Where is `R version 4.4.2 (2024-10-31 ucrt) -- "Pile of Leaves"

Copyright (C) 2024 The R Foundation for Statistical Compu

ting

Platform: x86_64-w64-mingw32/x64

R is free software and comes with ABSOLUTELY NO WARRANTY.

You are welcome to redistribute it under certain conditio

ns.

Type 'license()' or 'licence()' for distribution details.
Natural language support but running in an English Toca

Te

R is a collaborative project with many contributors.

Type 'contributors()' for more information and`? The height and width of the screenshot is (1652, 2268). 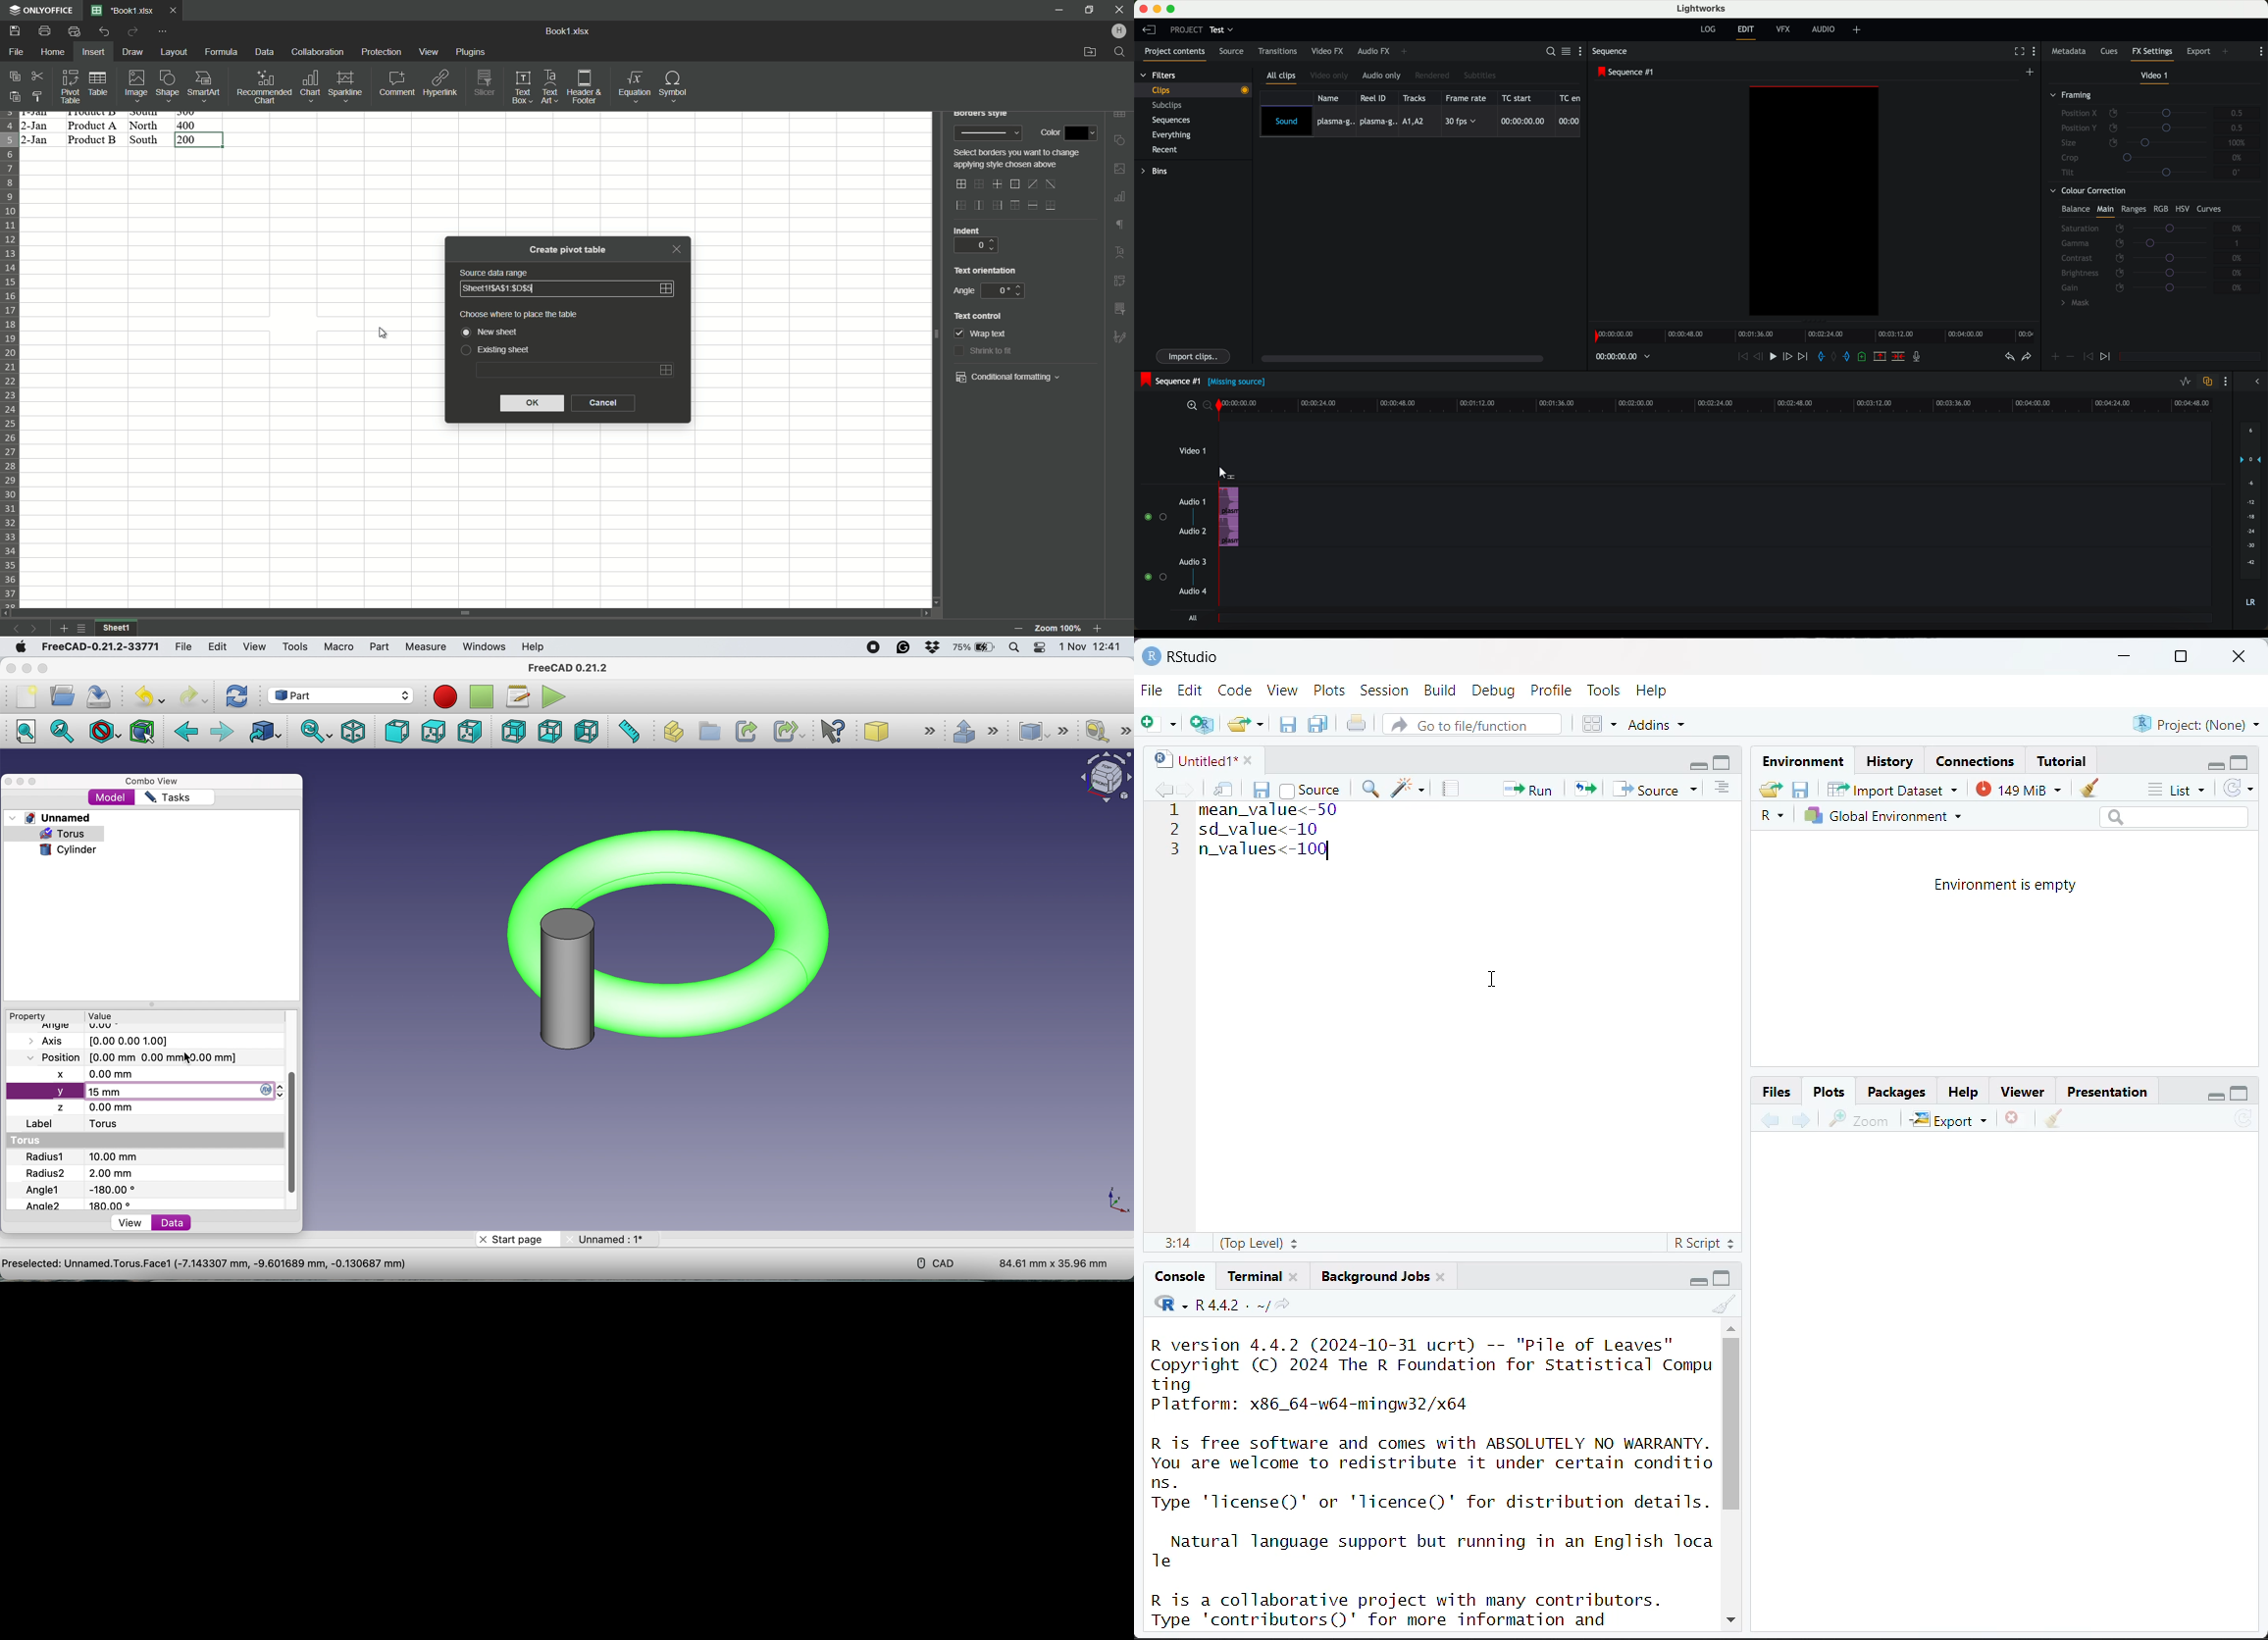 R version 4.4.2 (2024-10-31 ucrt) -- "Pile of Leaves"

Copyright (C) 2024 The R Foundation for Statistical Compu

ting

Platform: x86_64-w64-mingw32/x64

R is free software and comes with ABSOLUTELY NO WARRANTY.

You are welcome to redistribute it under certain conditio

ns.

Type 'license()' or 'licence()' for distribution details.
Natural language support but running in an English Toca

Te

R is a collaborative project with many contributors.

Type 'contributors()' for more information and is located at coordinates (1433, 1480).